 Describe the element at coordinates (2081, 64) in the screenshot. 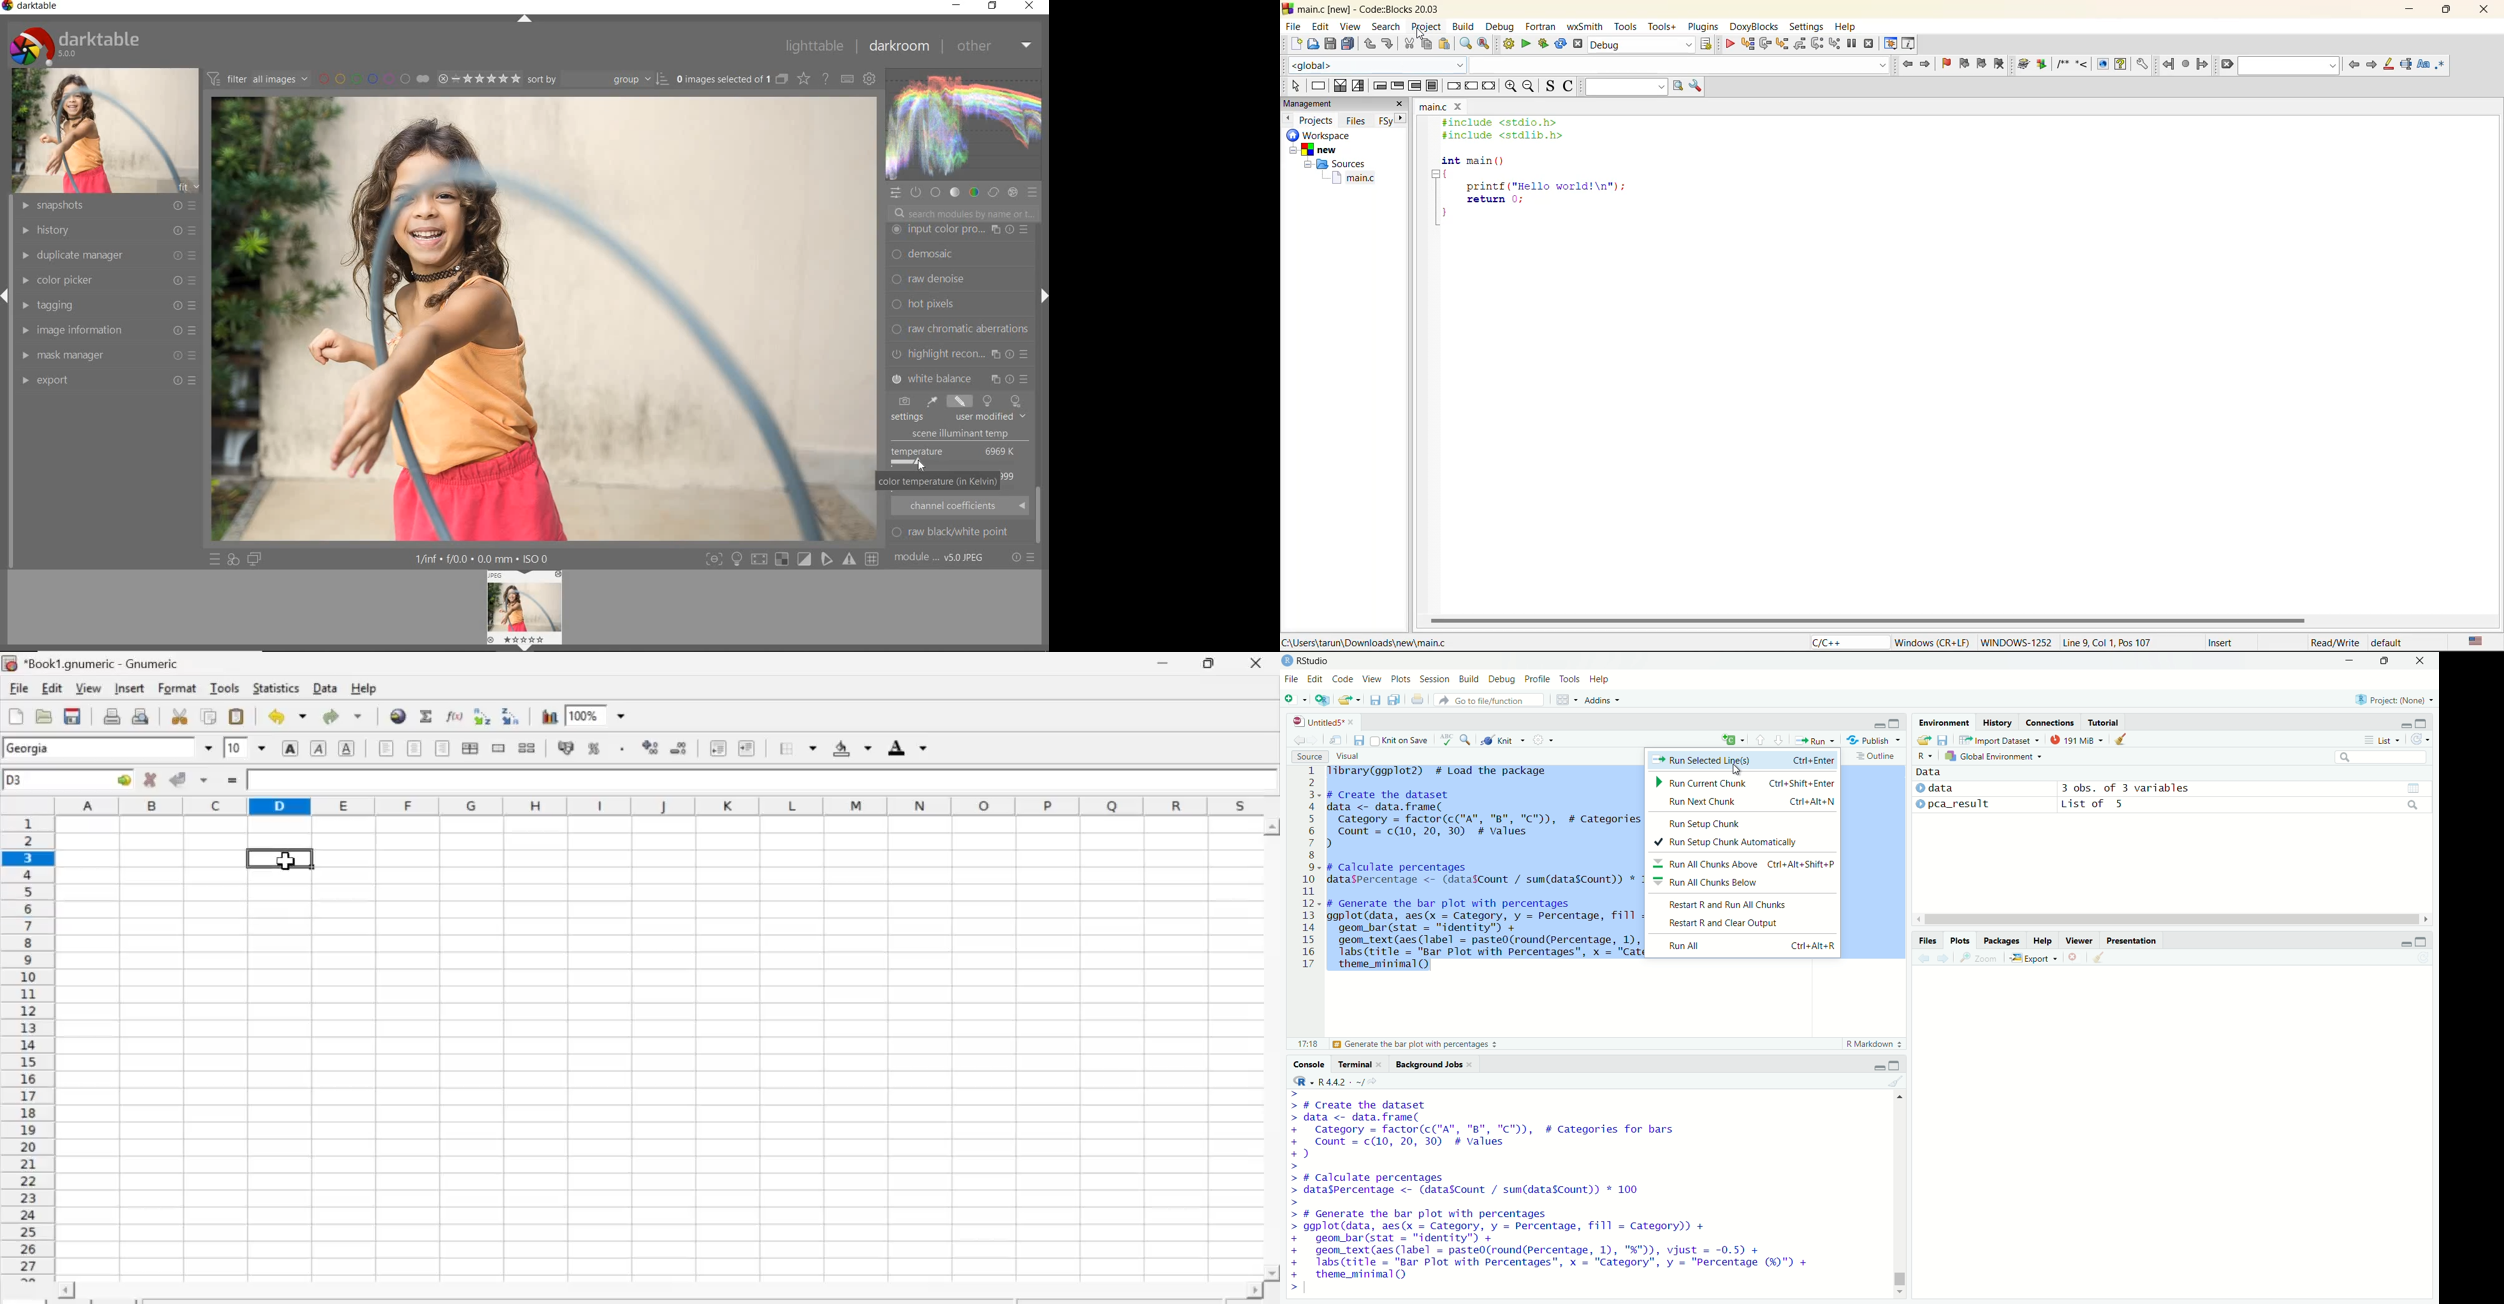

I see `Insert a line comment at the current cursor position` at that location.